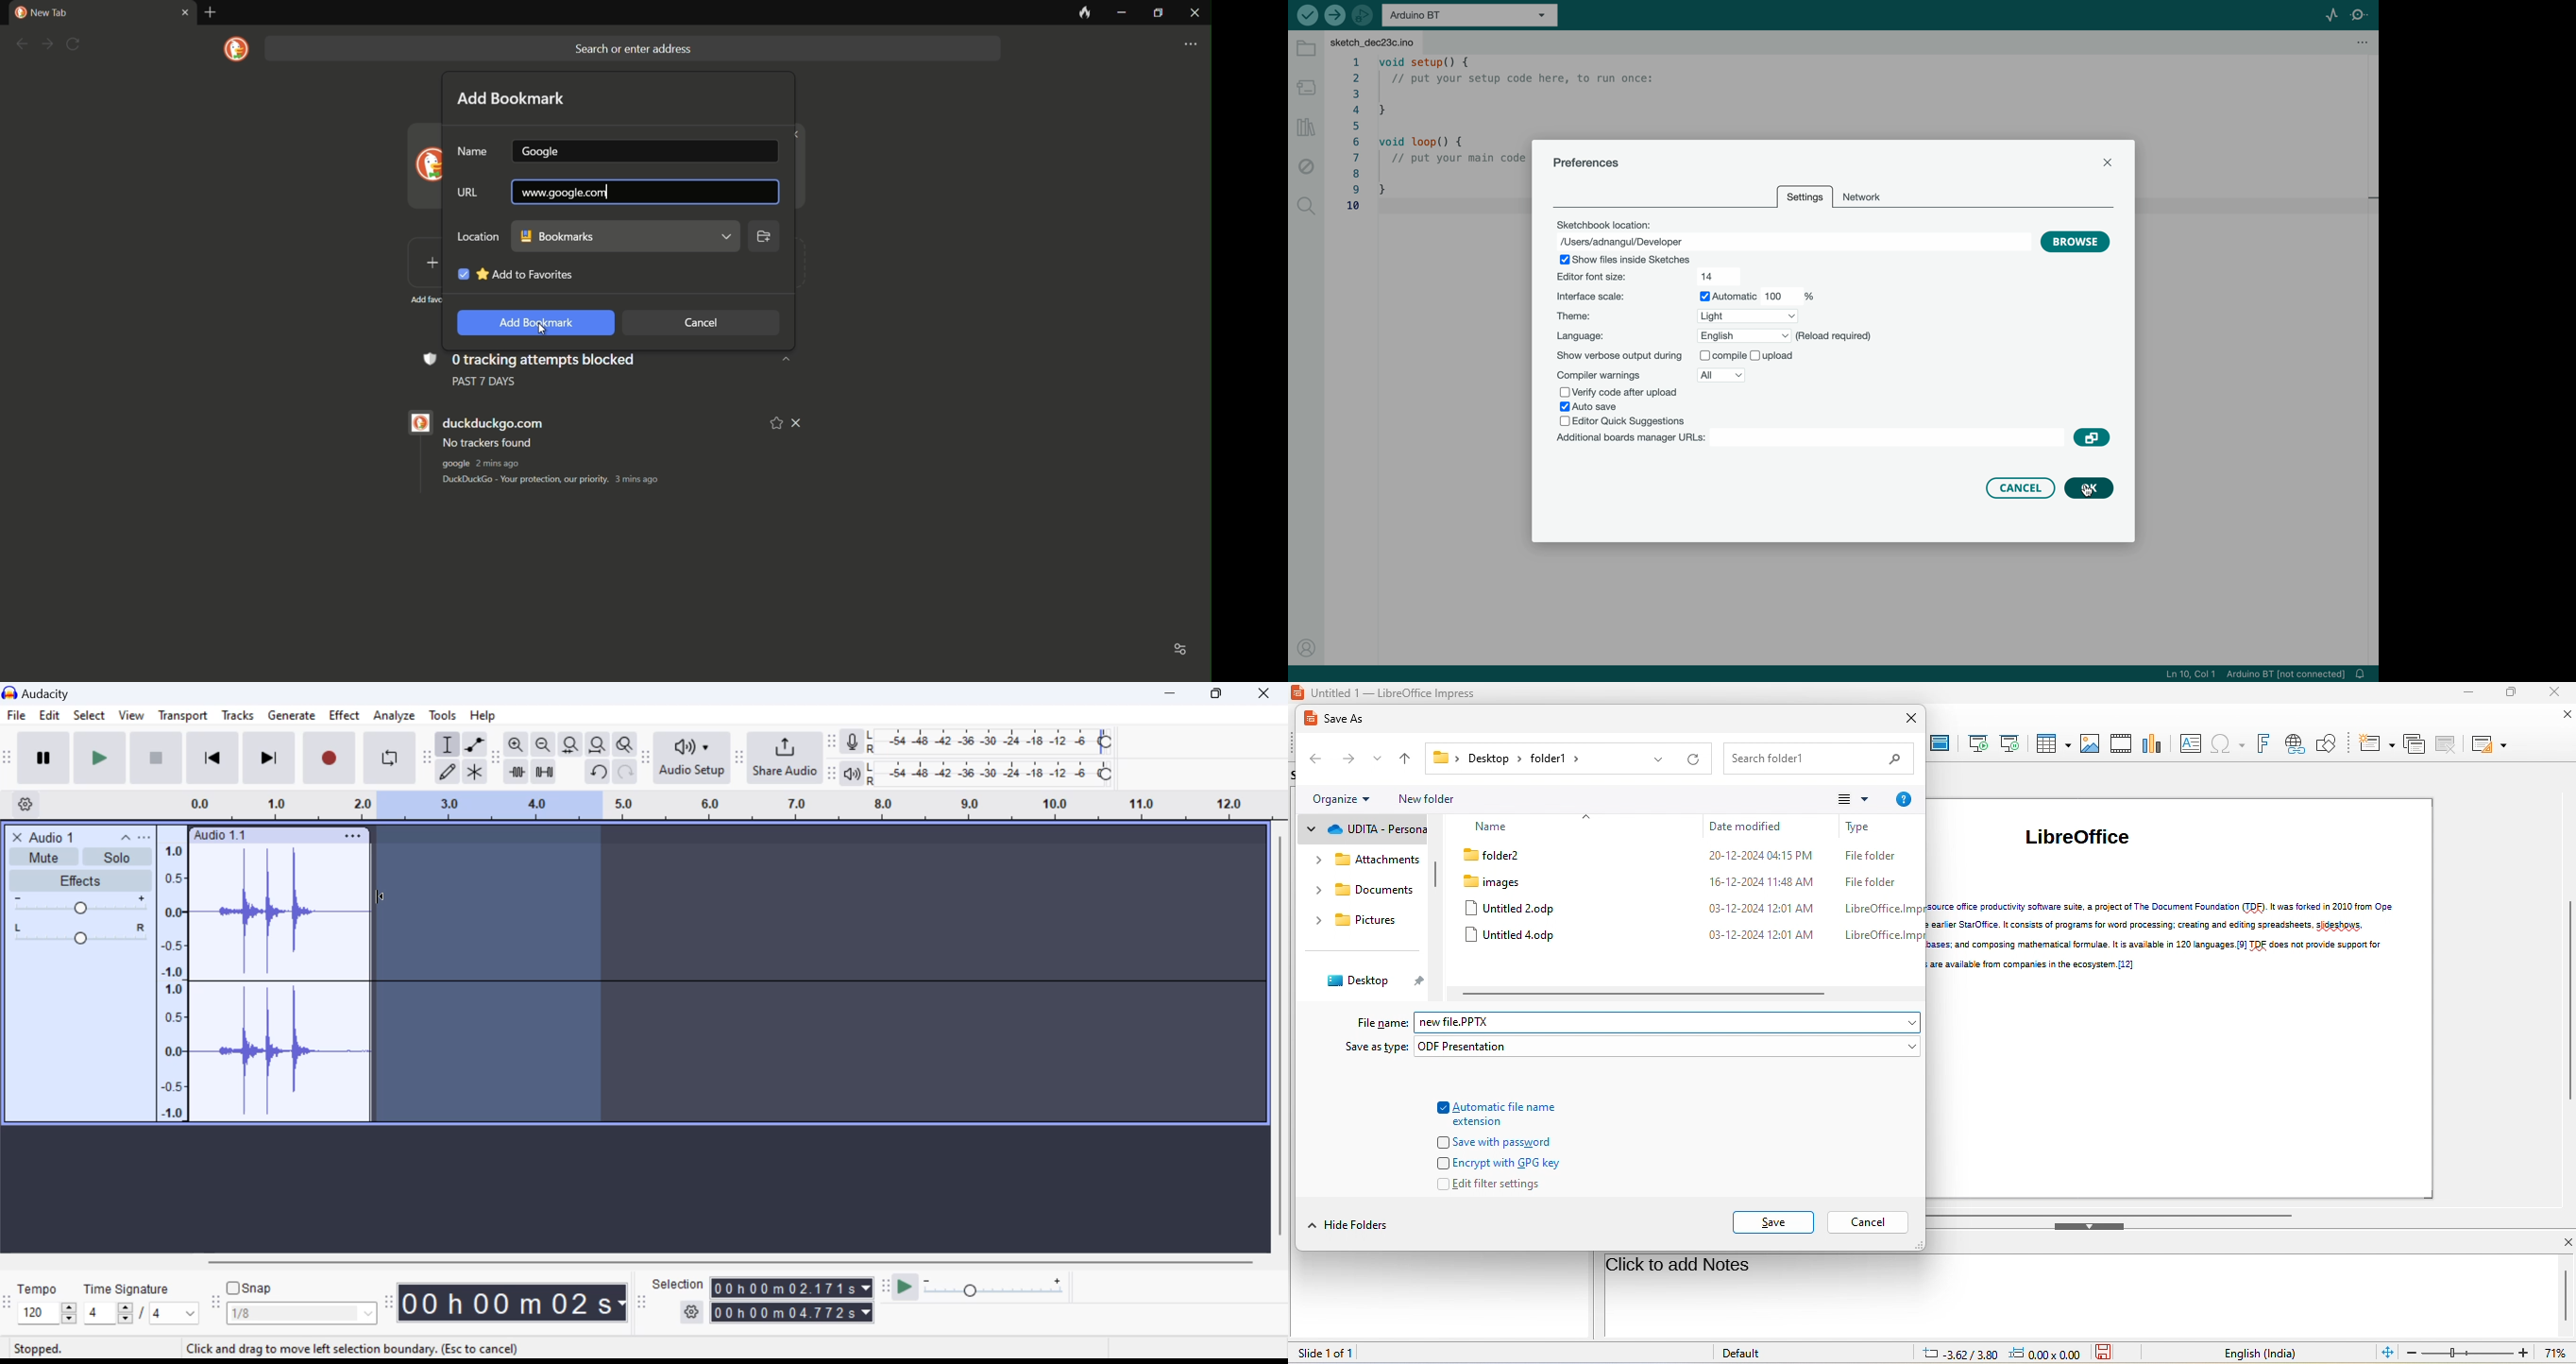 The image size is (2576, 1372). I want to click on libre office, so click(2085, 843).